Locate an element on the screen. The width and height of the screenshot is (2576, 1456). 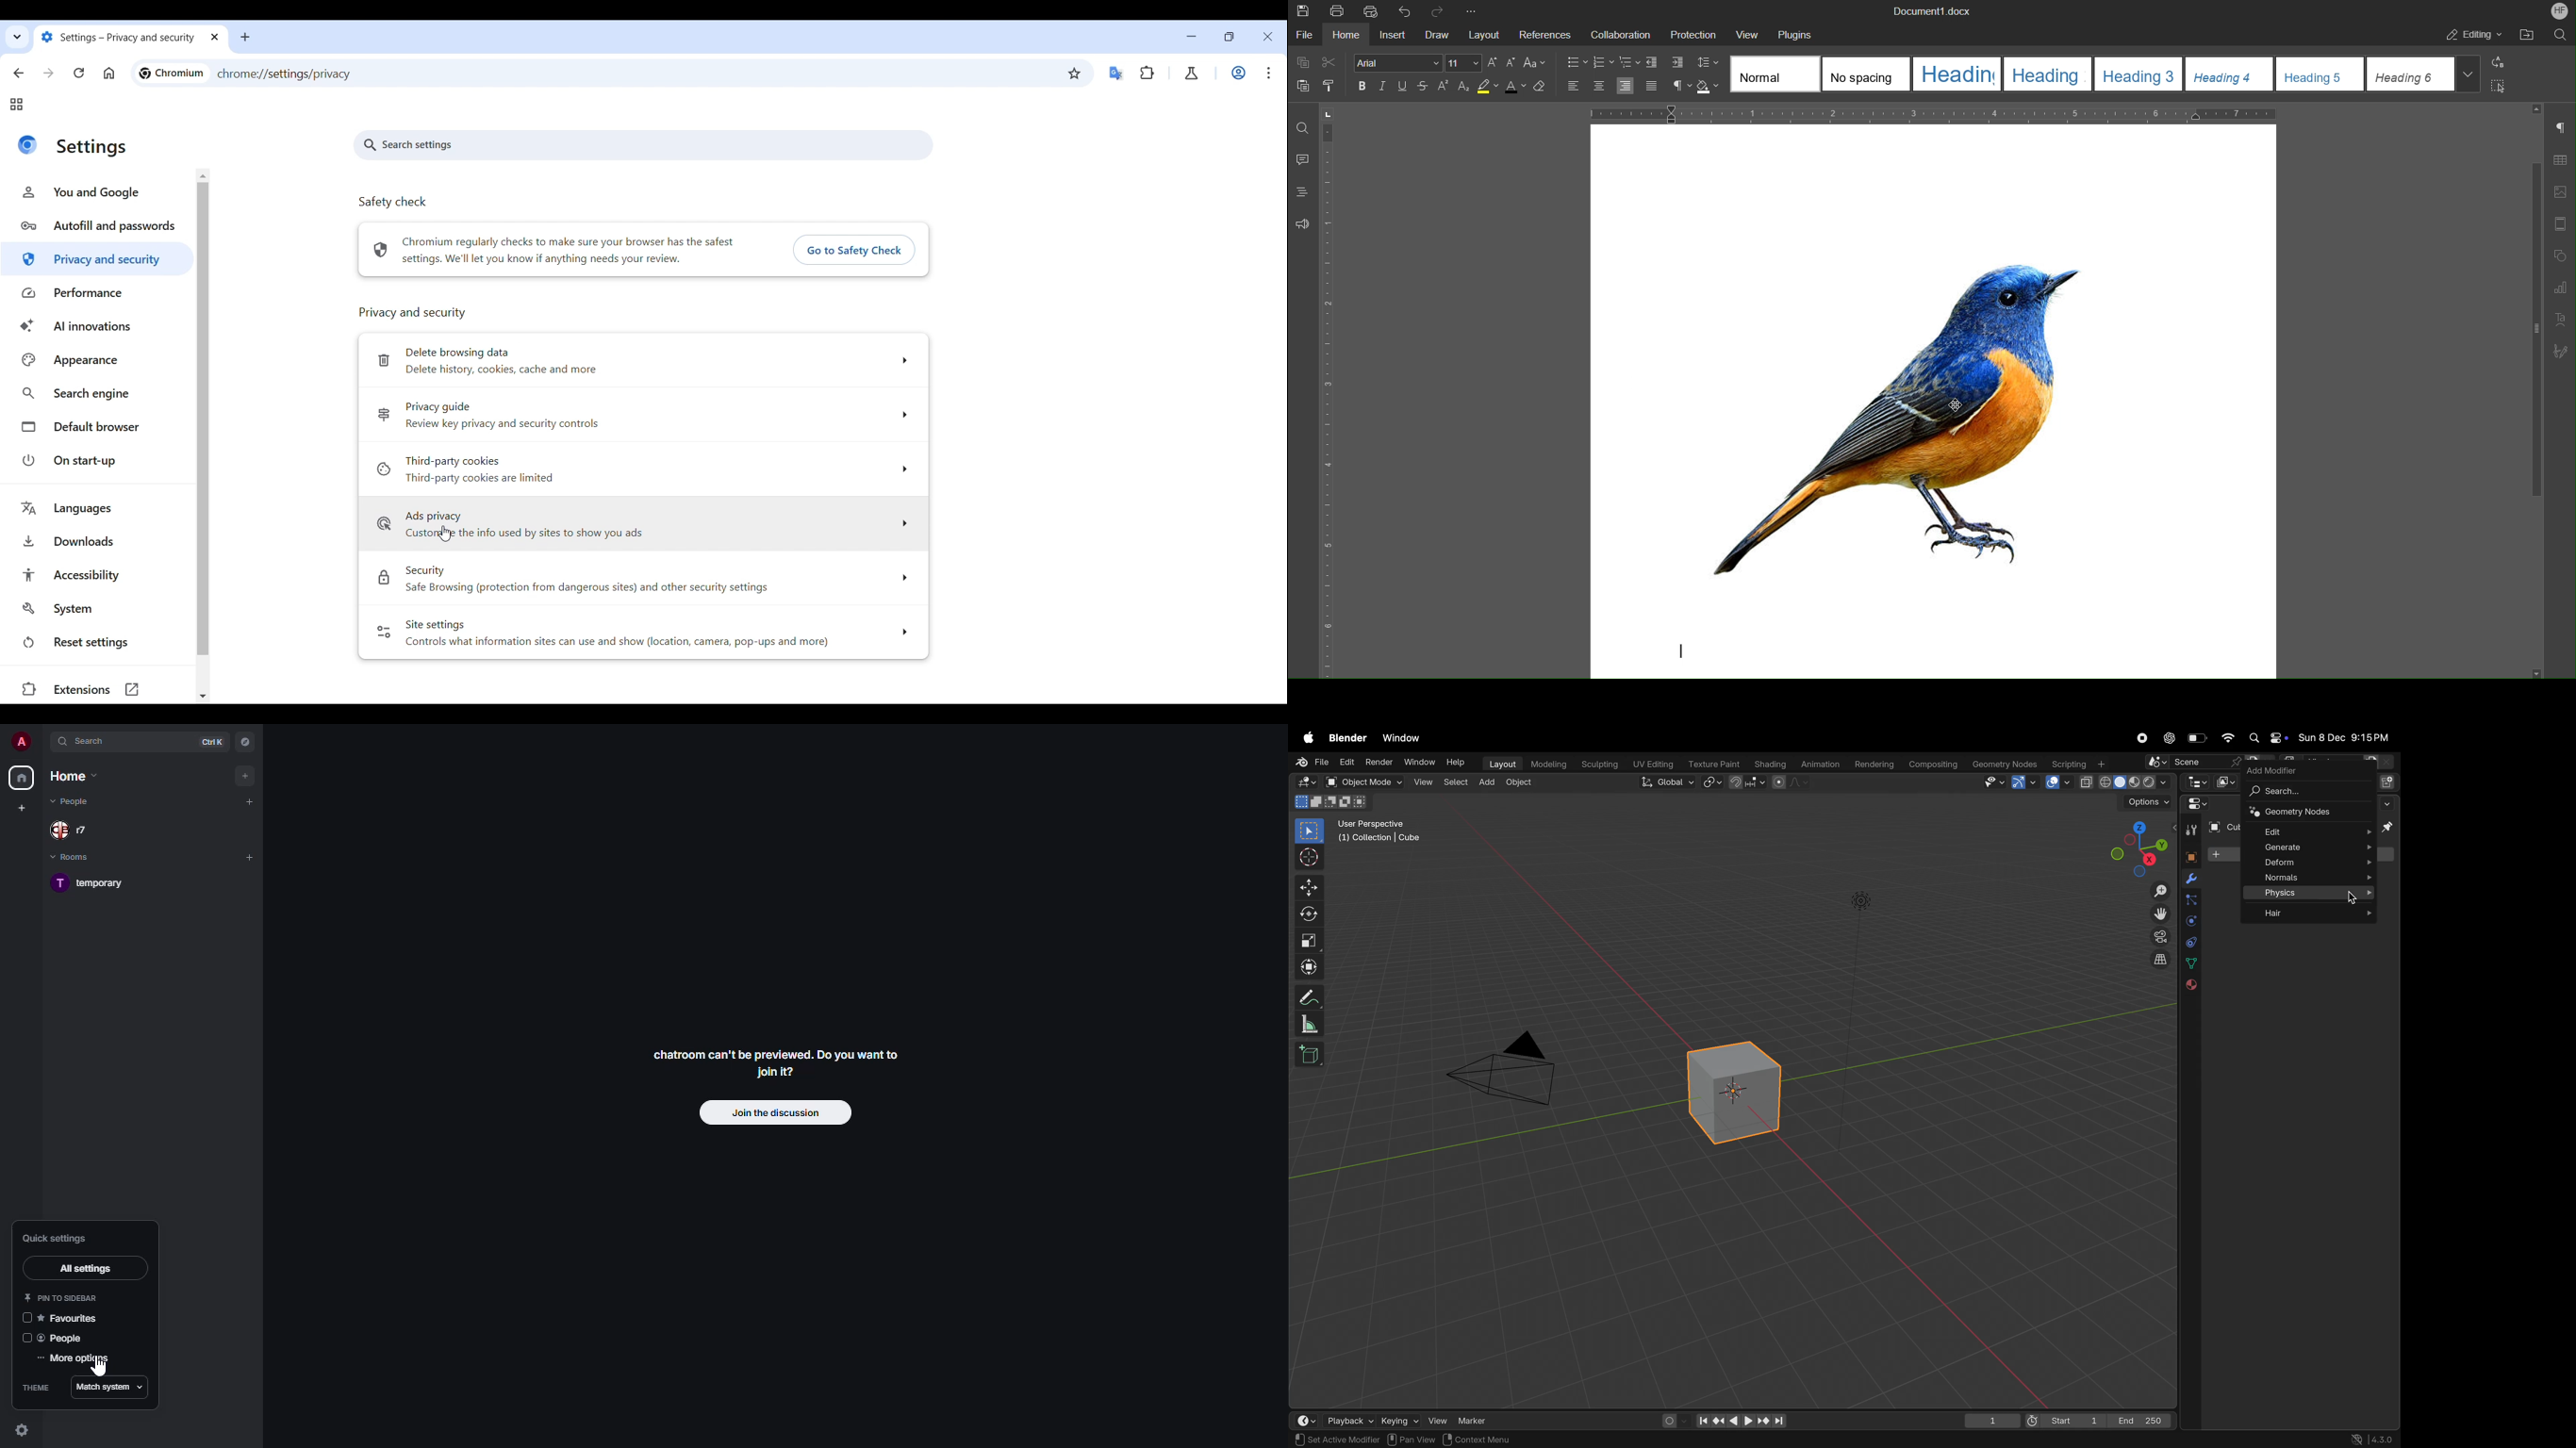
room is located at coordinates (95, 882).